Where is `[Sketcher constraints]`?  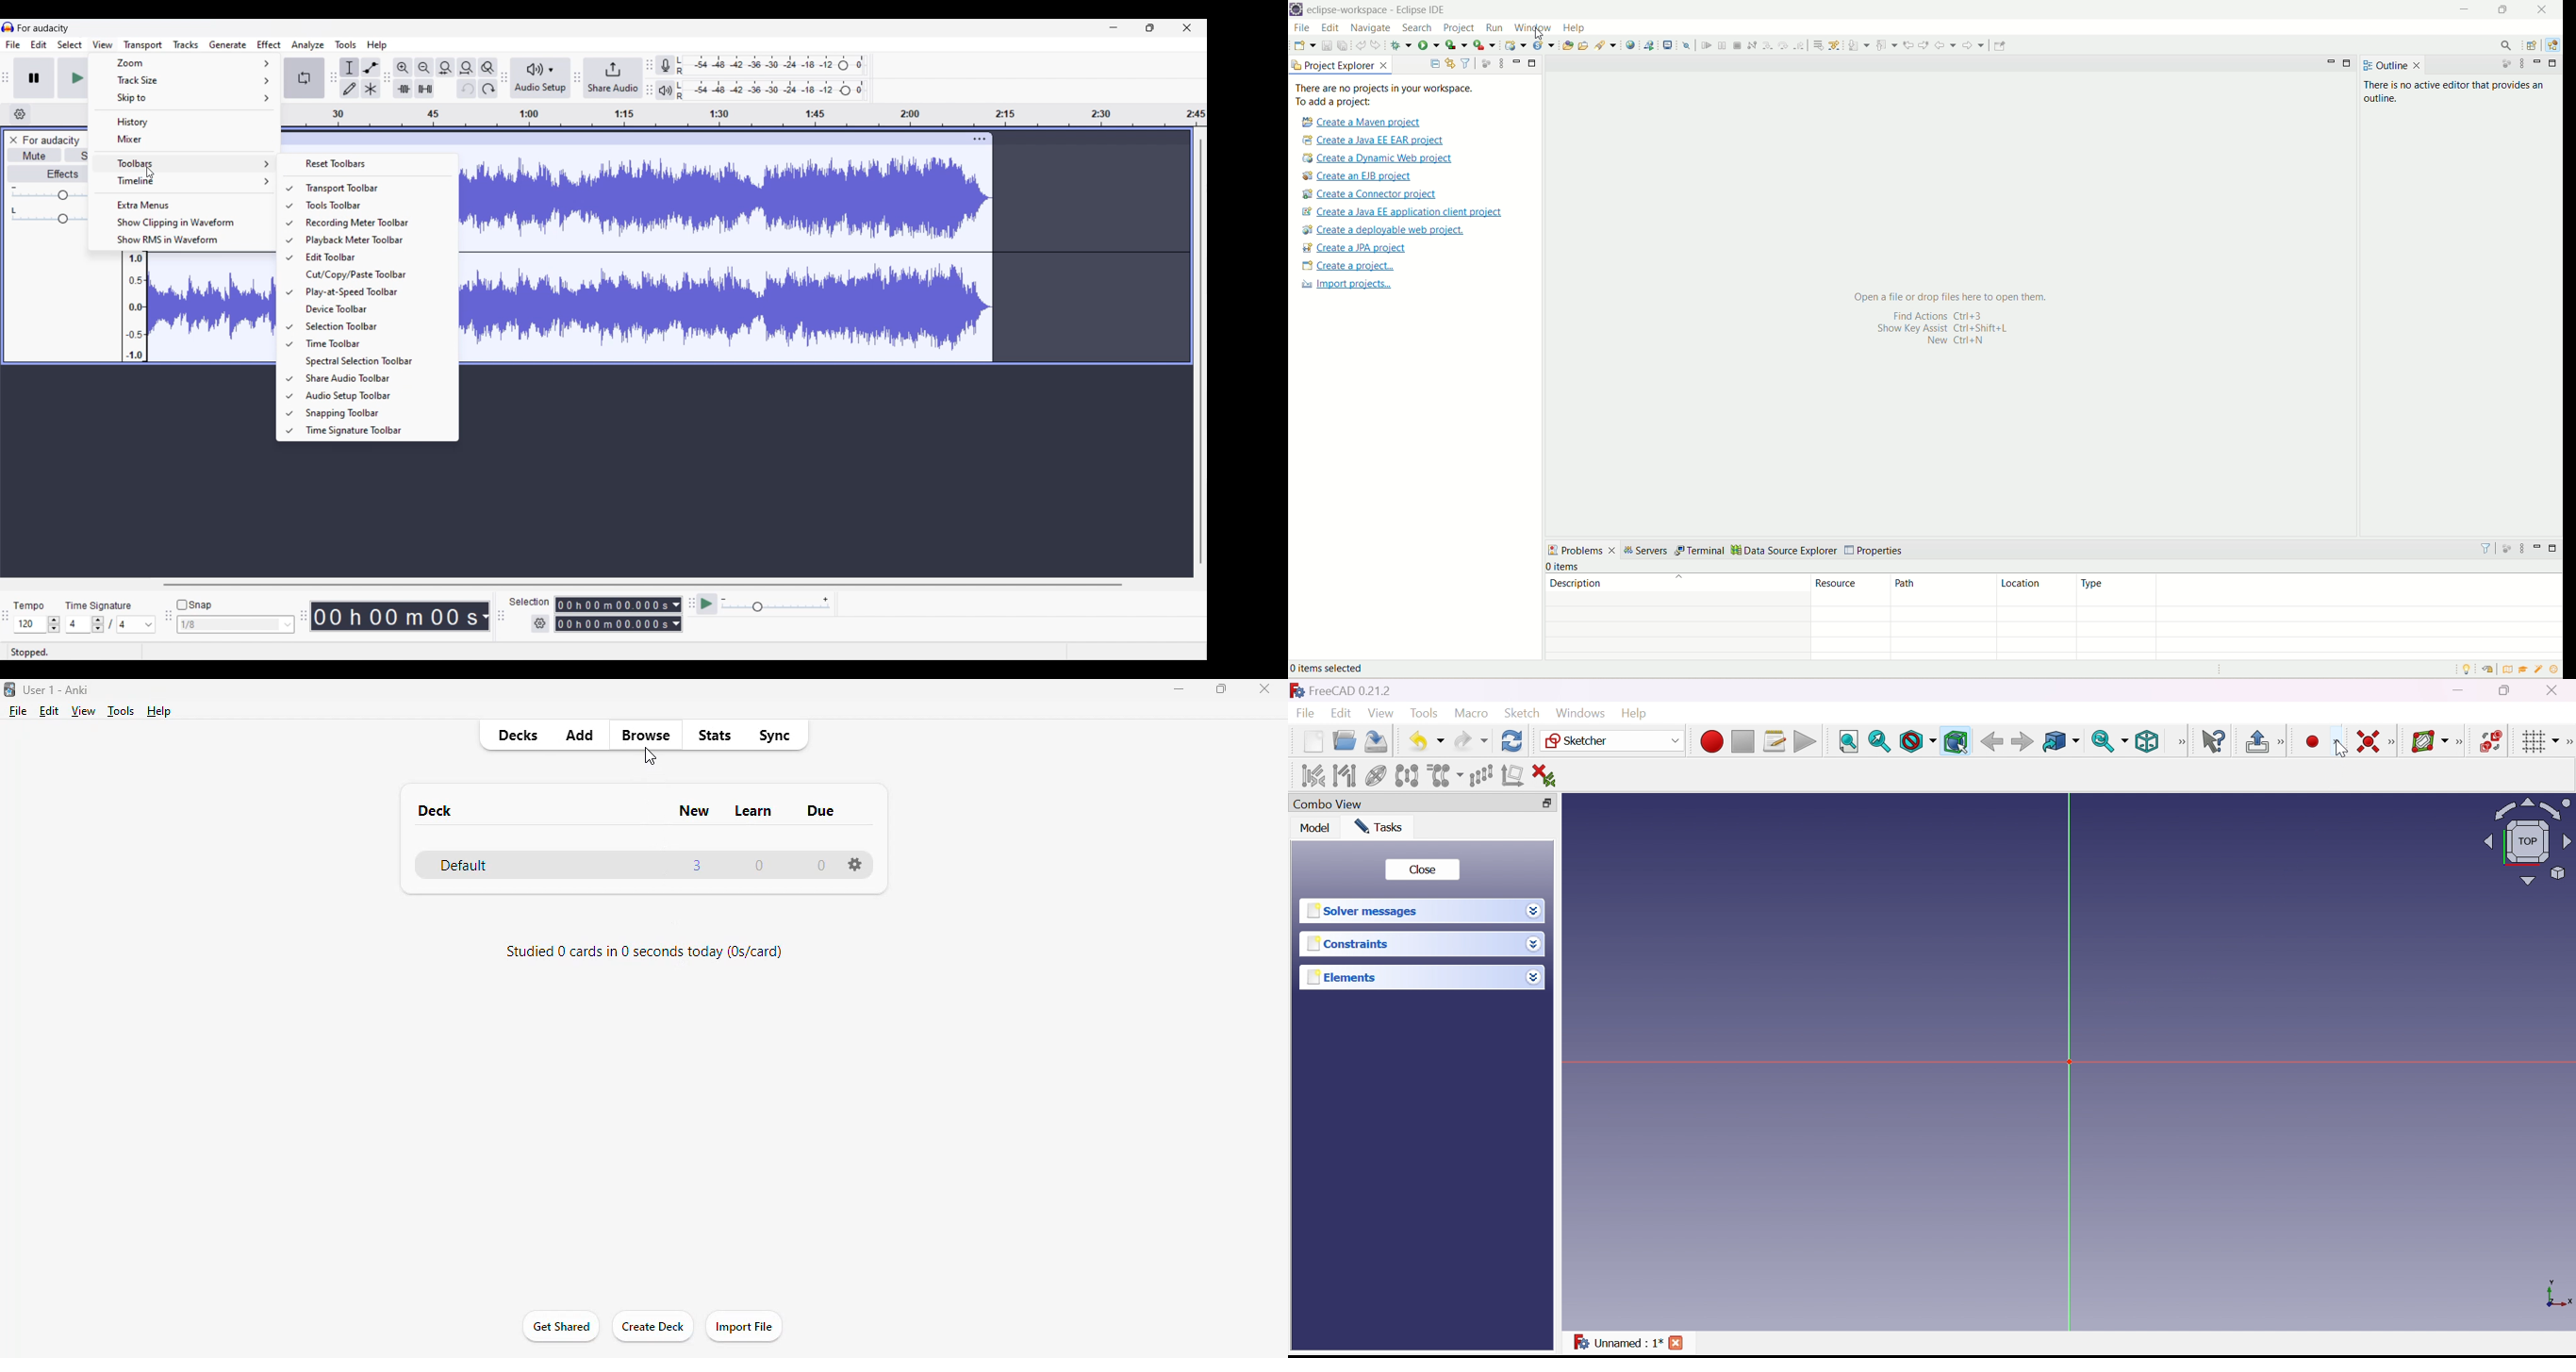 [Sketcher constraints] is located at coordinates (2394, 741).